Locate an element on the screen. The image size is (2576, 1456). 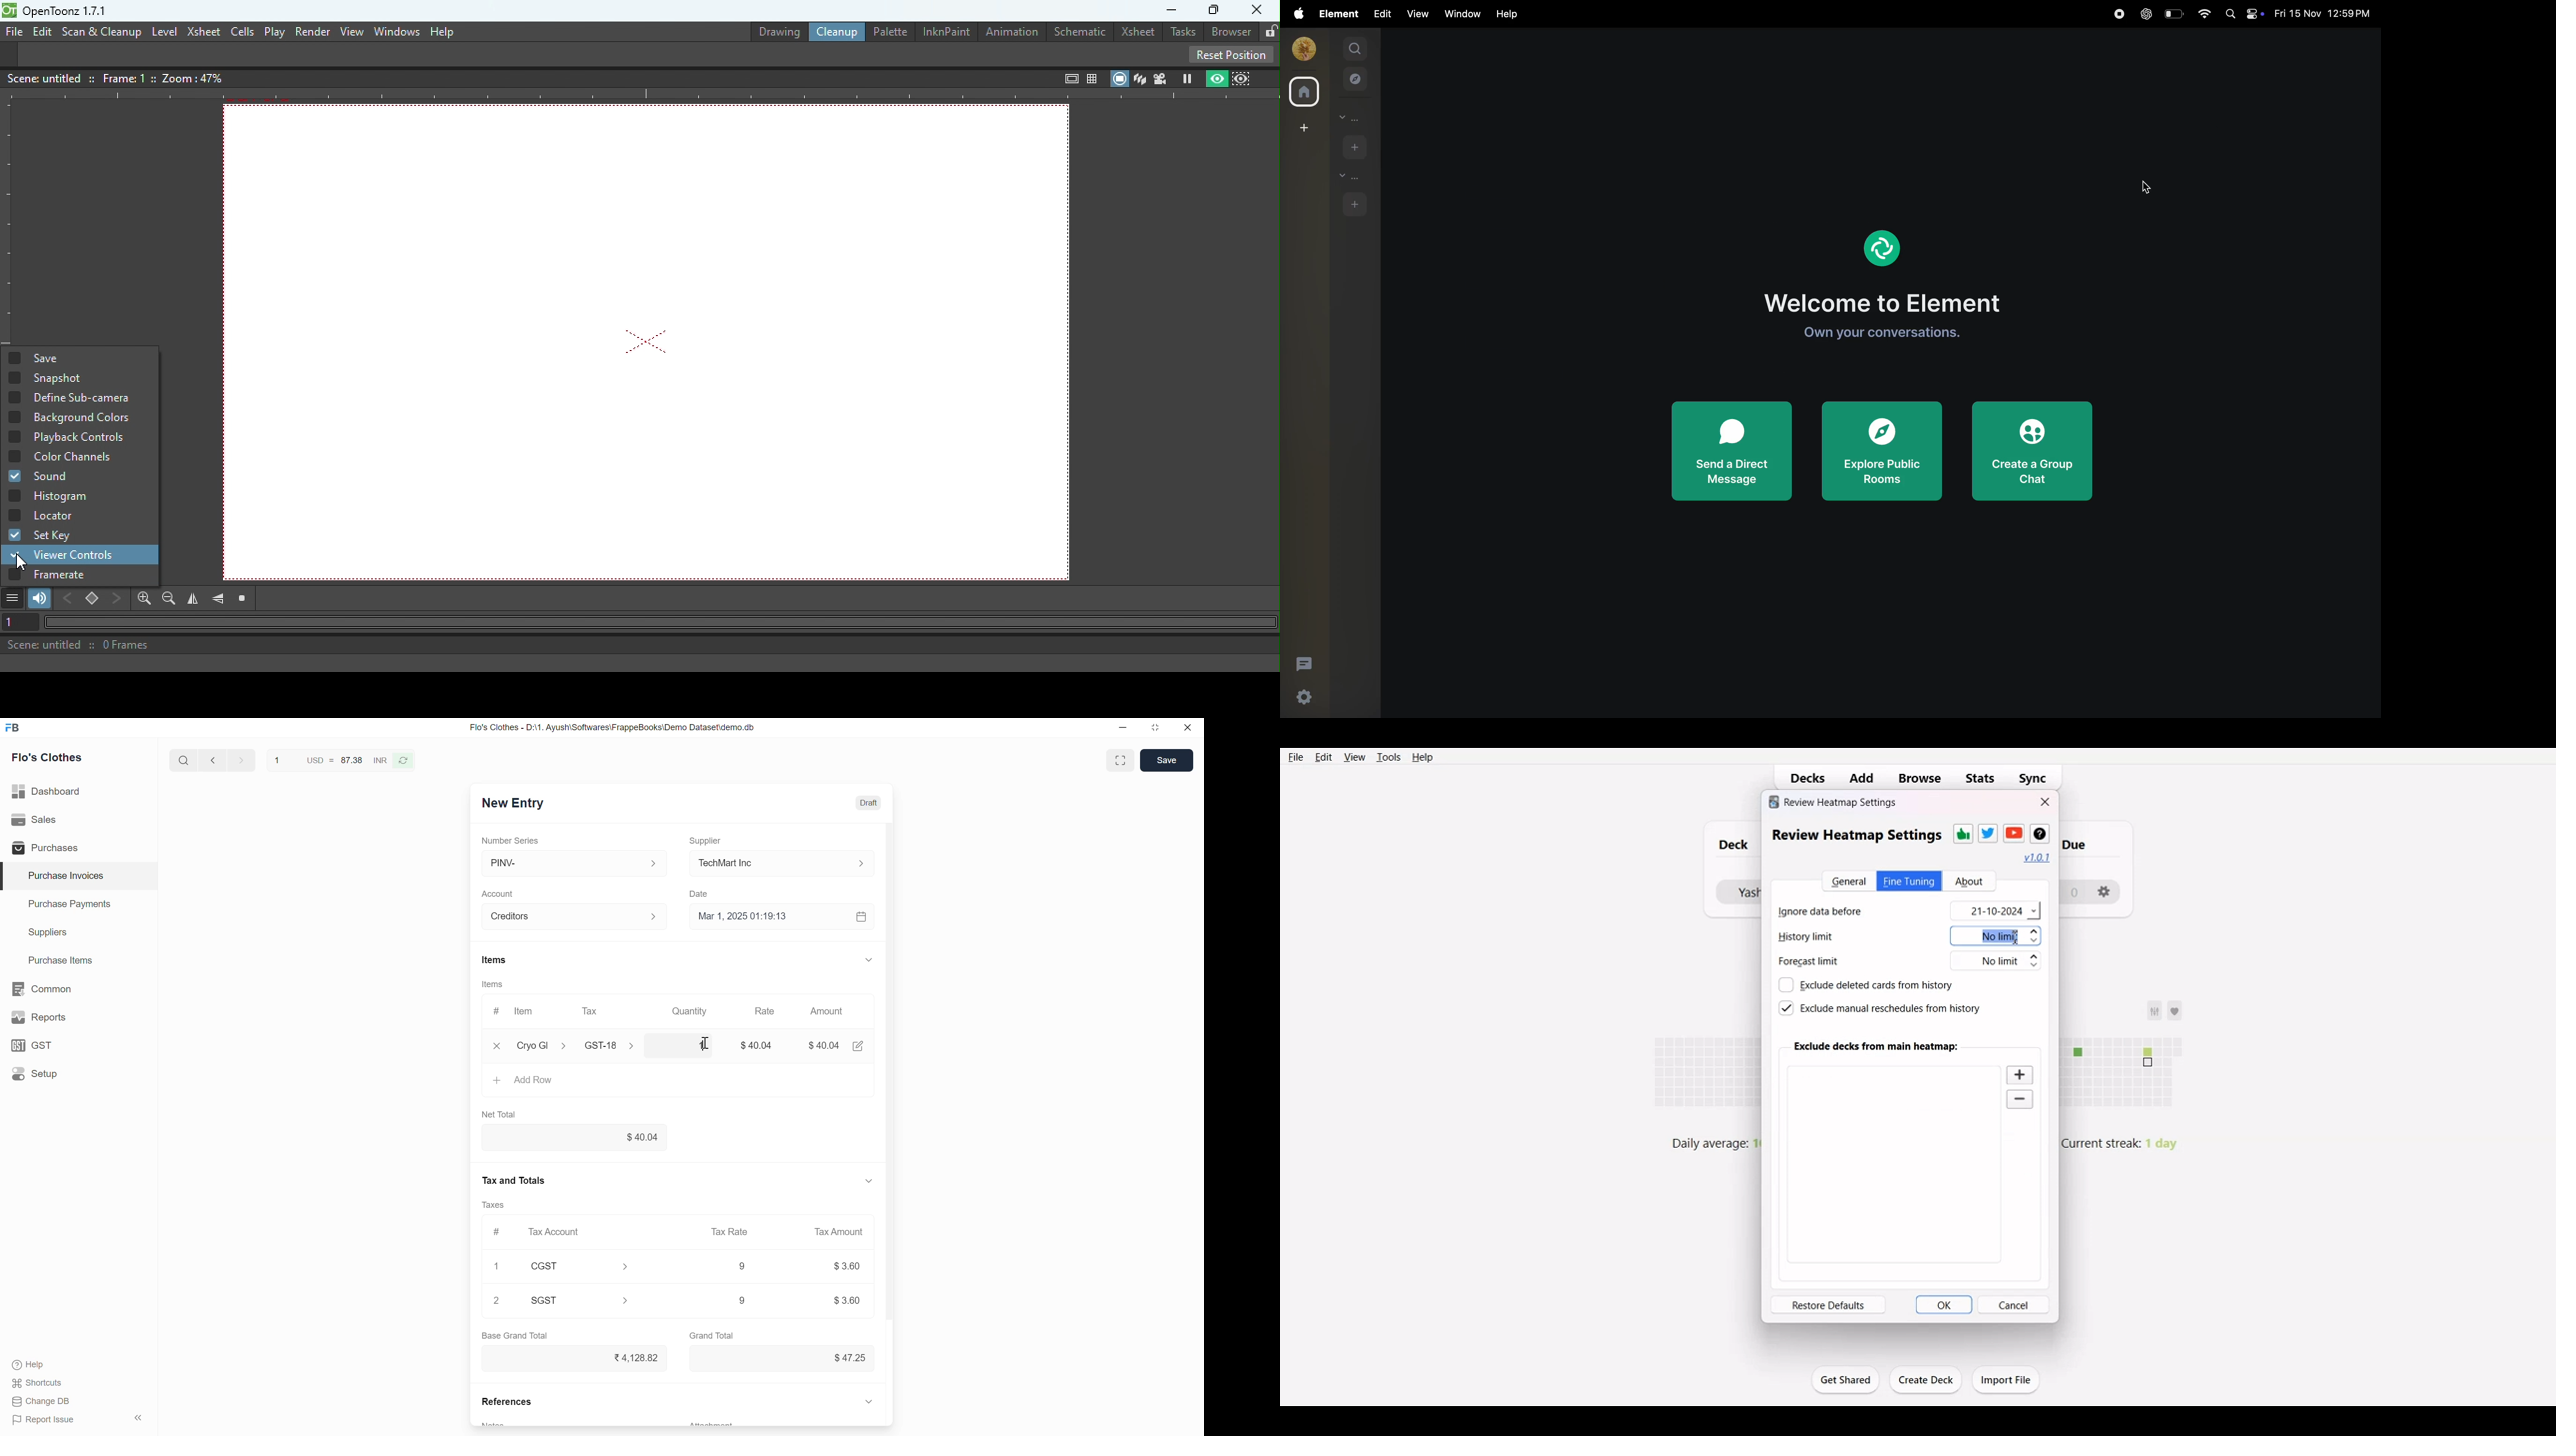
frappe books logo is located at coordinates (14, 727).